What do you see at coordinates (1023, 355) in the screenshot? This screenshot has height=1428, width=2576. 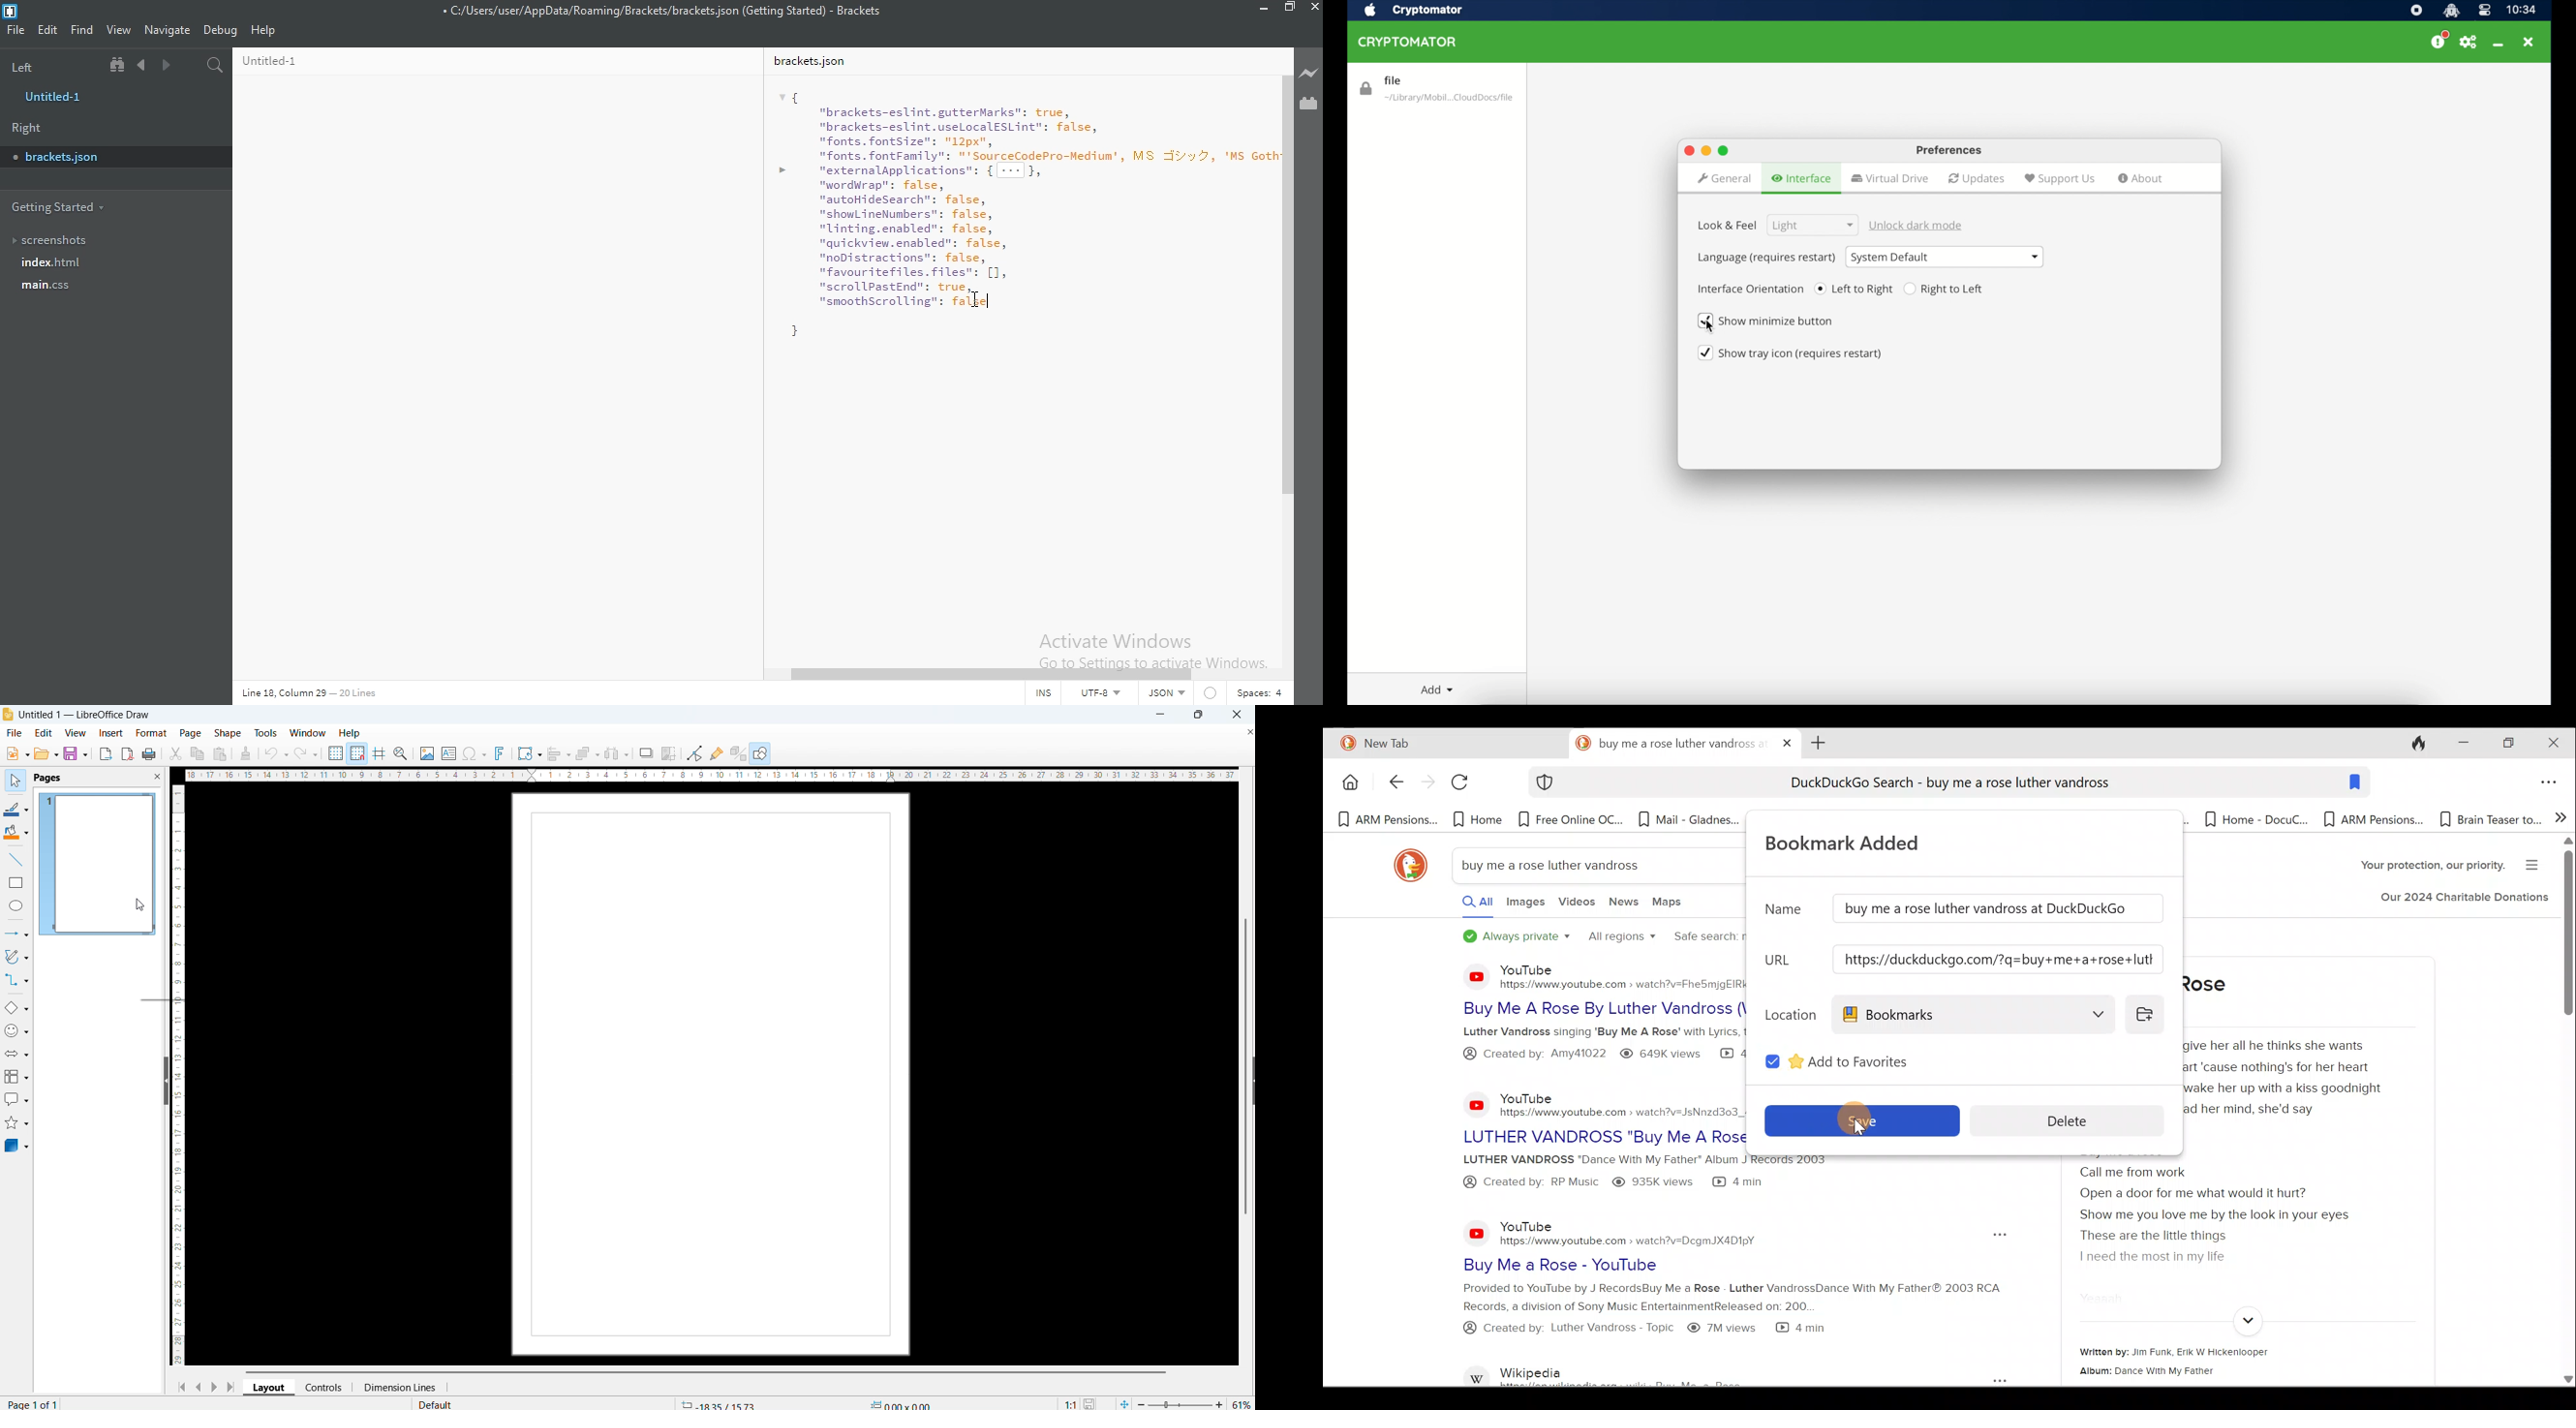 I see `Untitled-1` at bounding box center [1023, 355].